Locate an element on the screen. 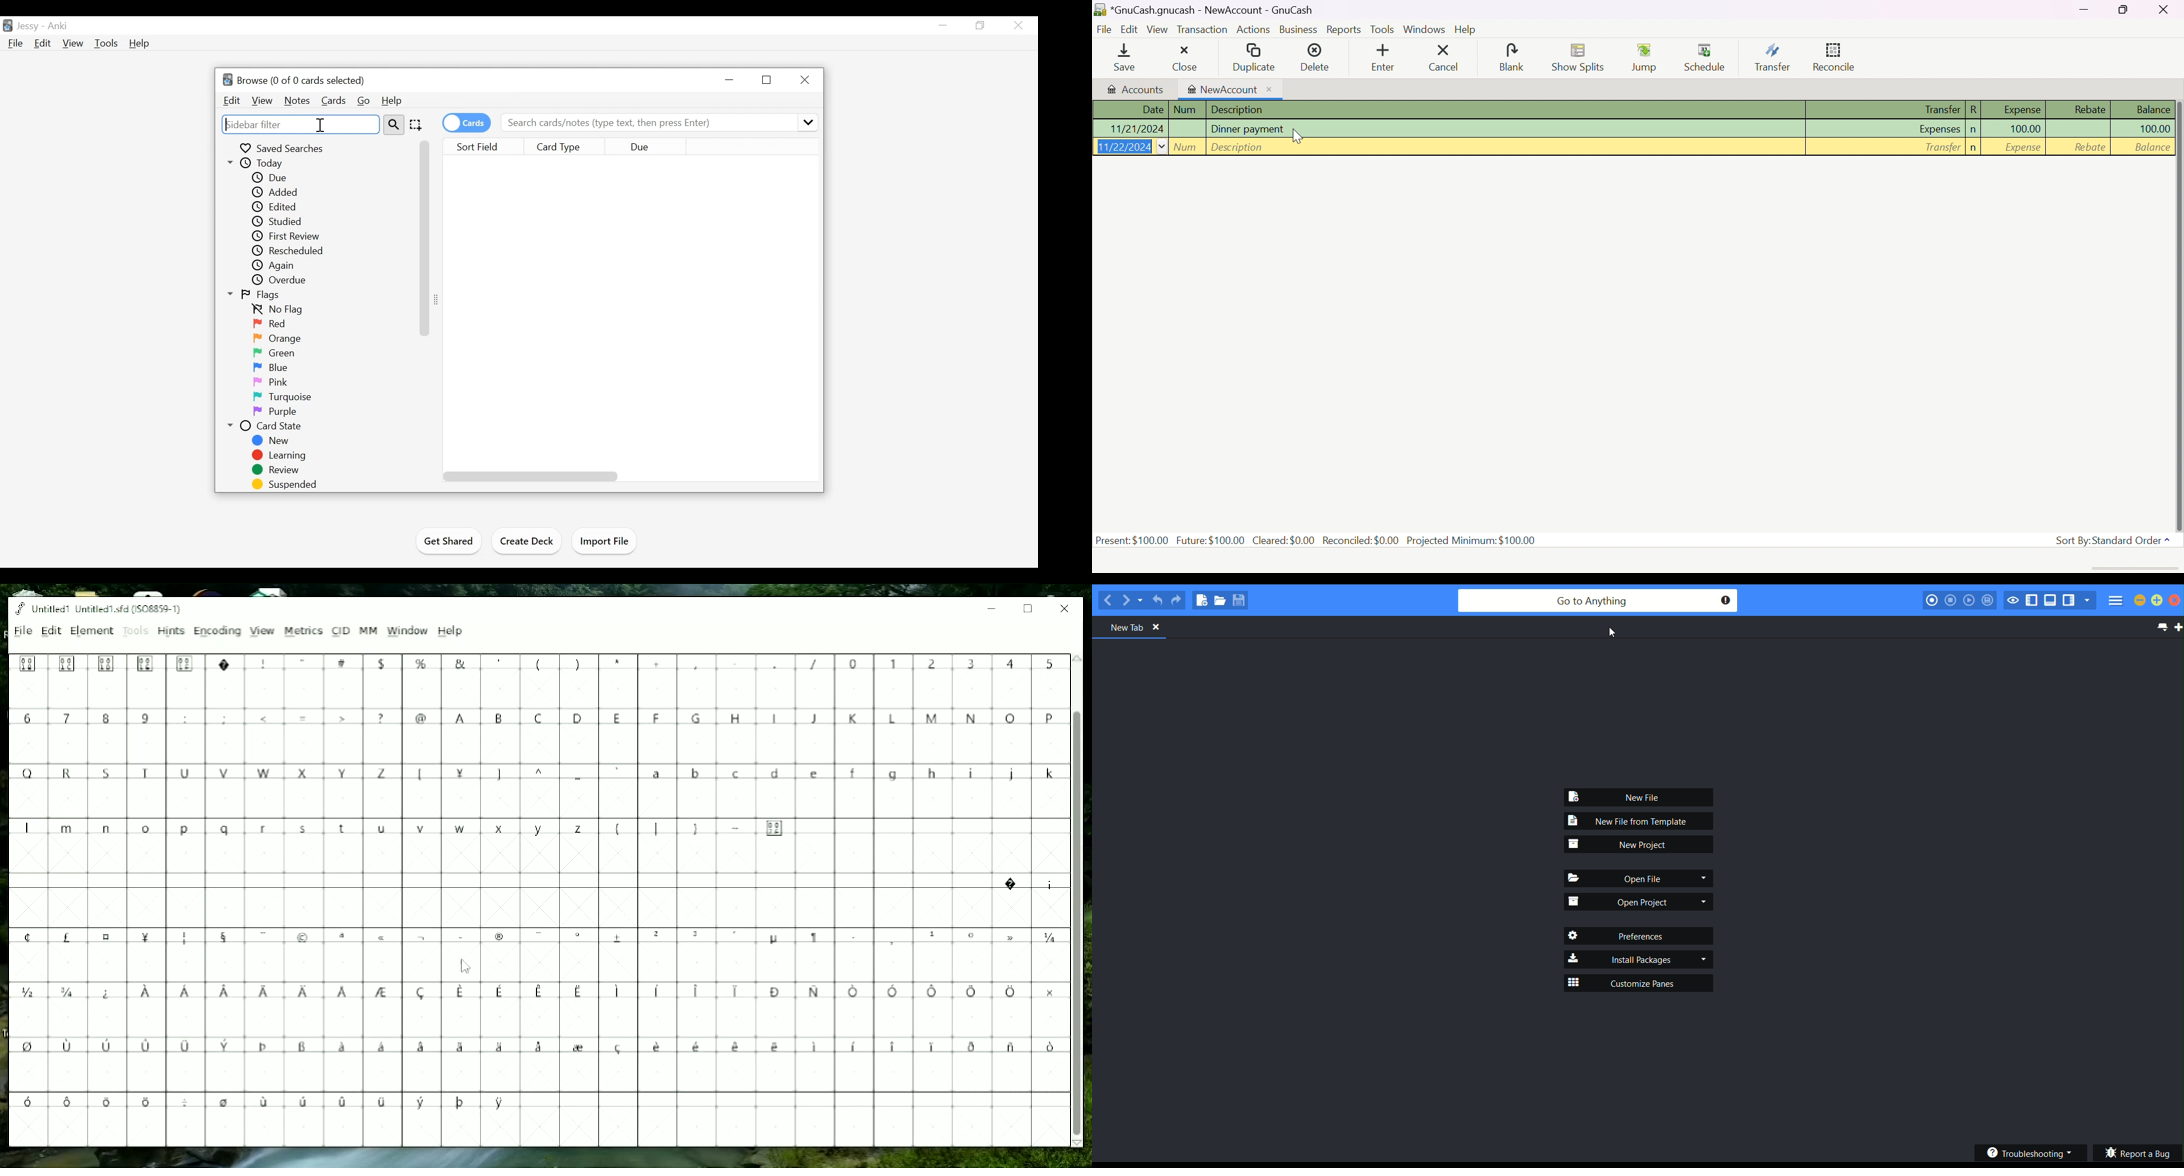 The height and width of the screenshot is (1176, 2184). Present: $100.00 is located at coordinates (1132, 540).